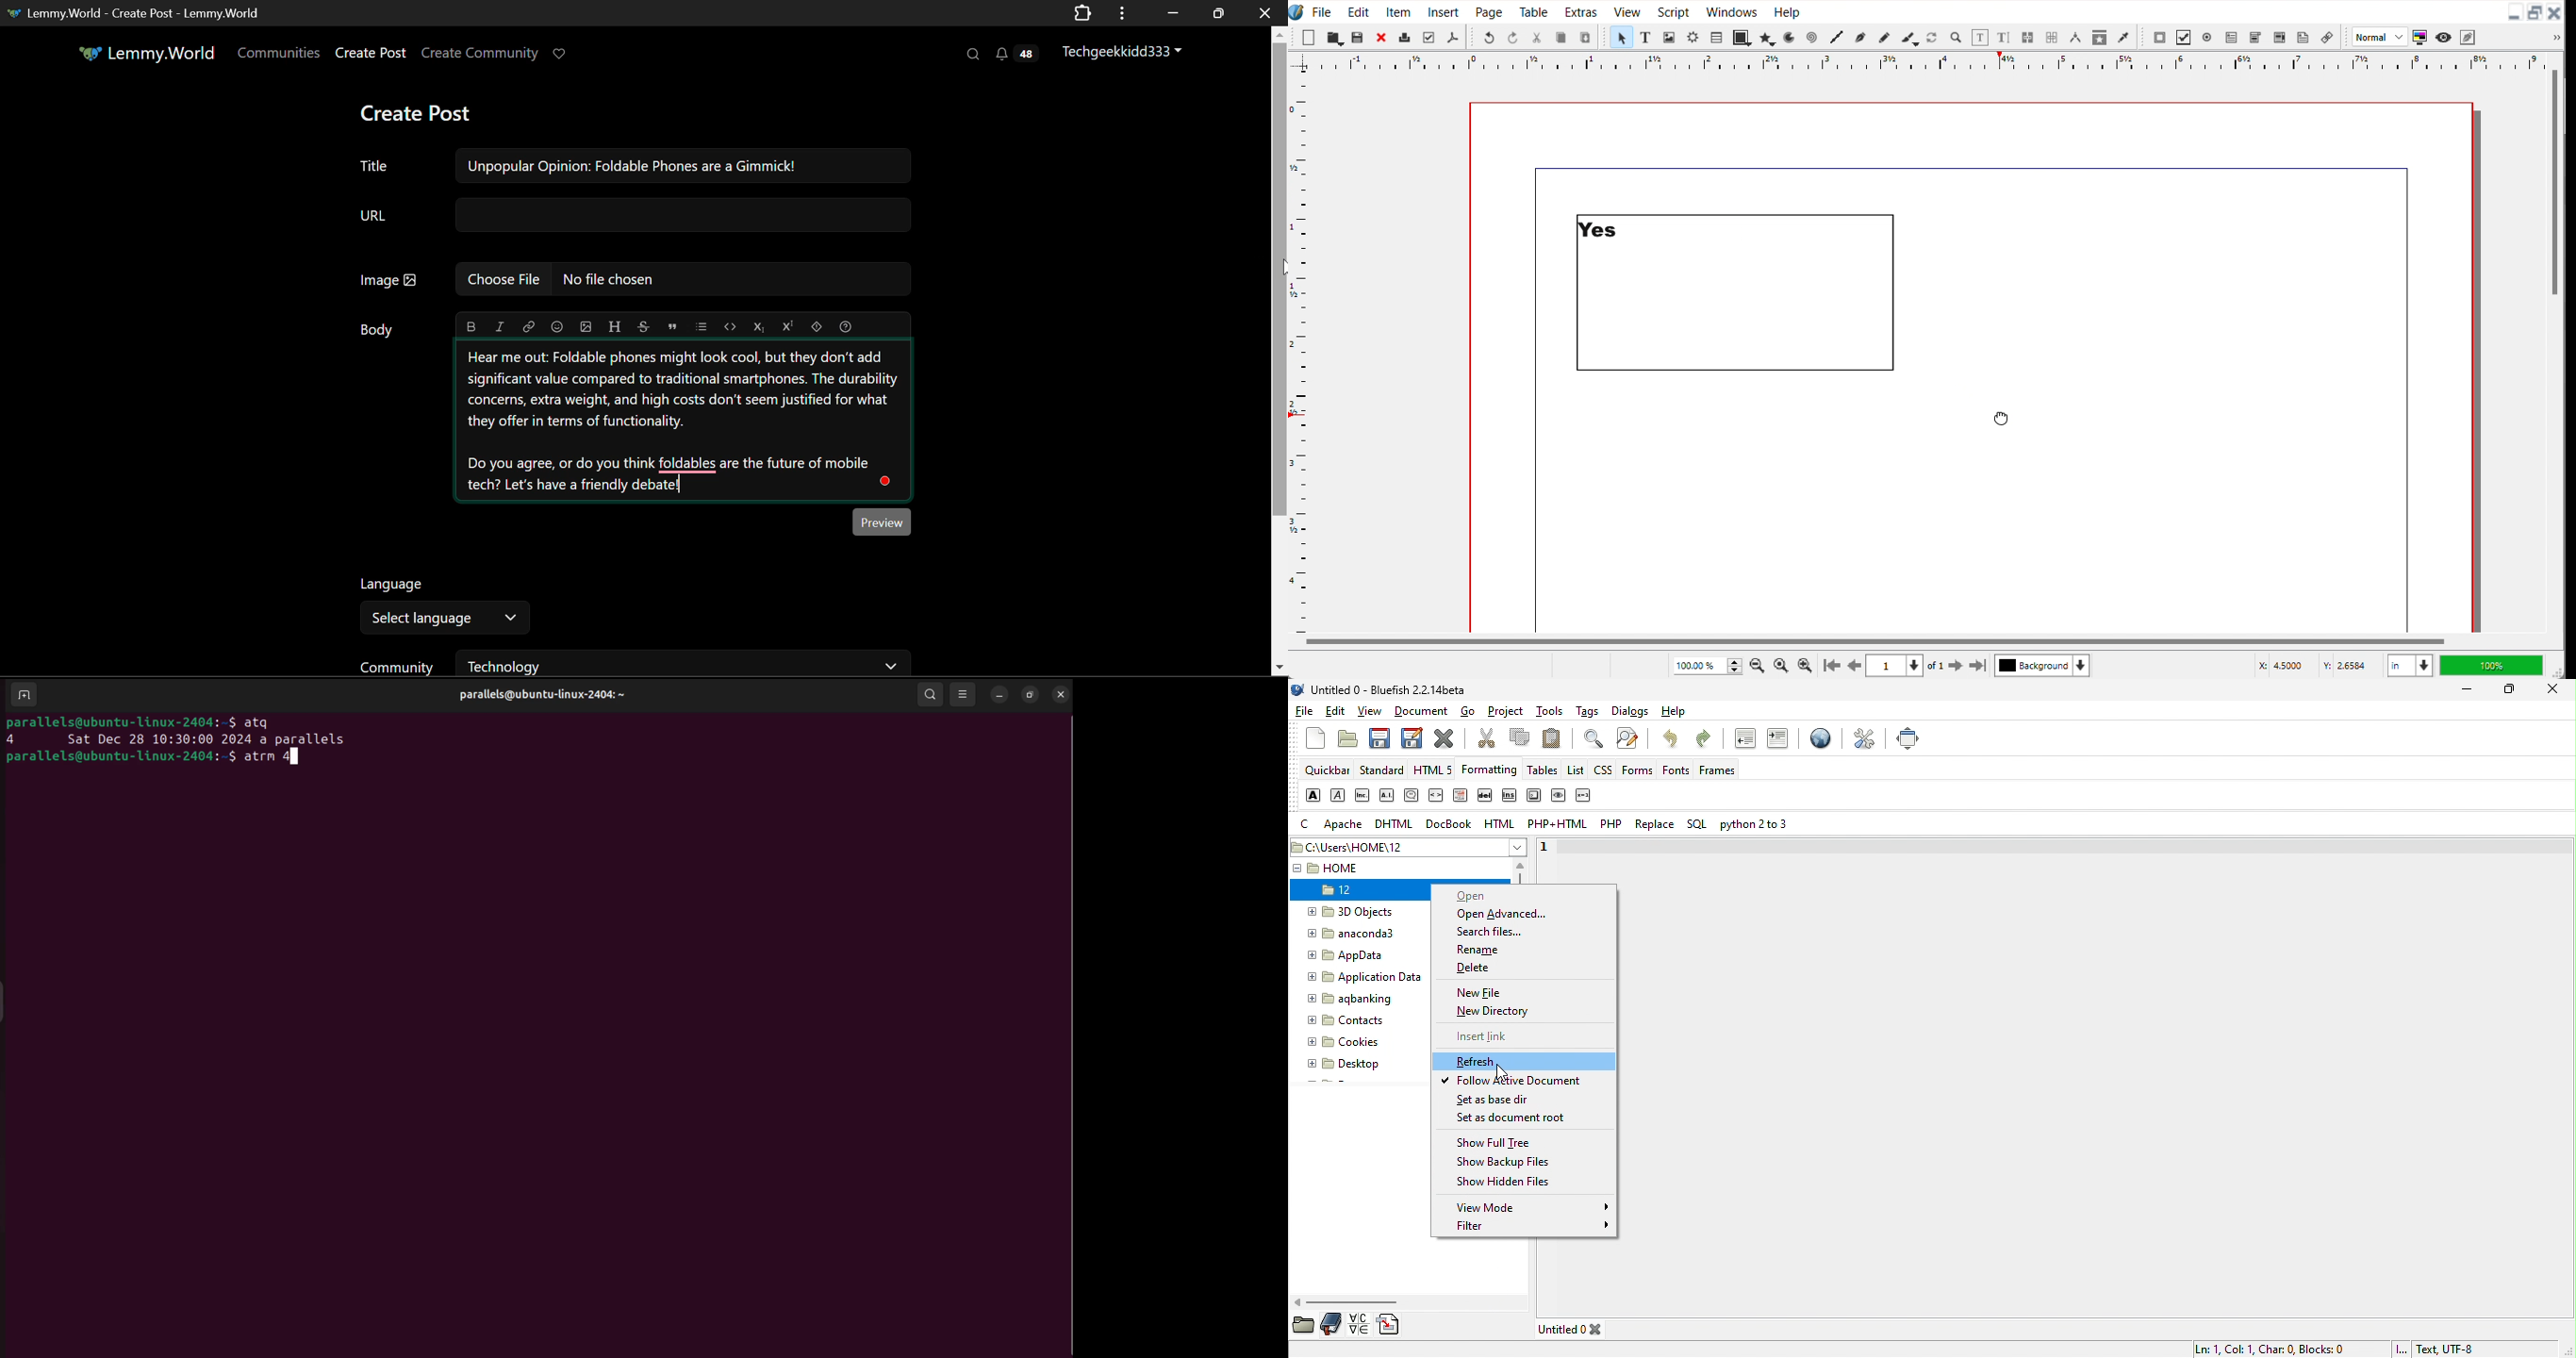 This screenshot has width=2576, height=1372. What do you see at coordinates (2231, 38) in the screenshot?
I see `PDF text field` at bounding box center [2231, 38].